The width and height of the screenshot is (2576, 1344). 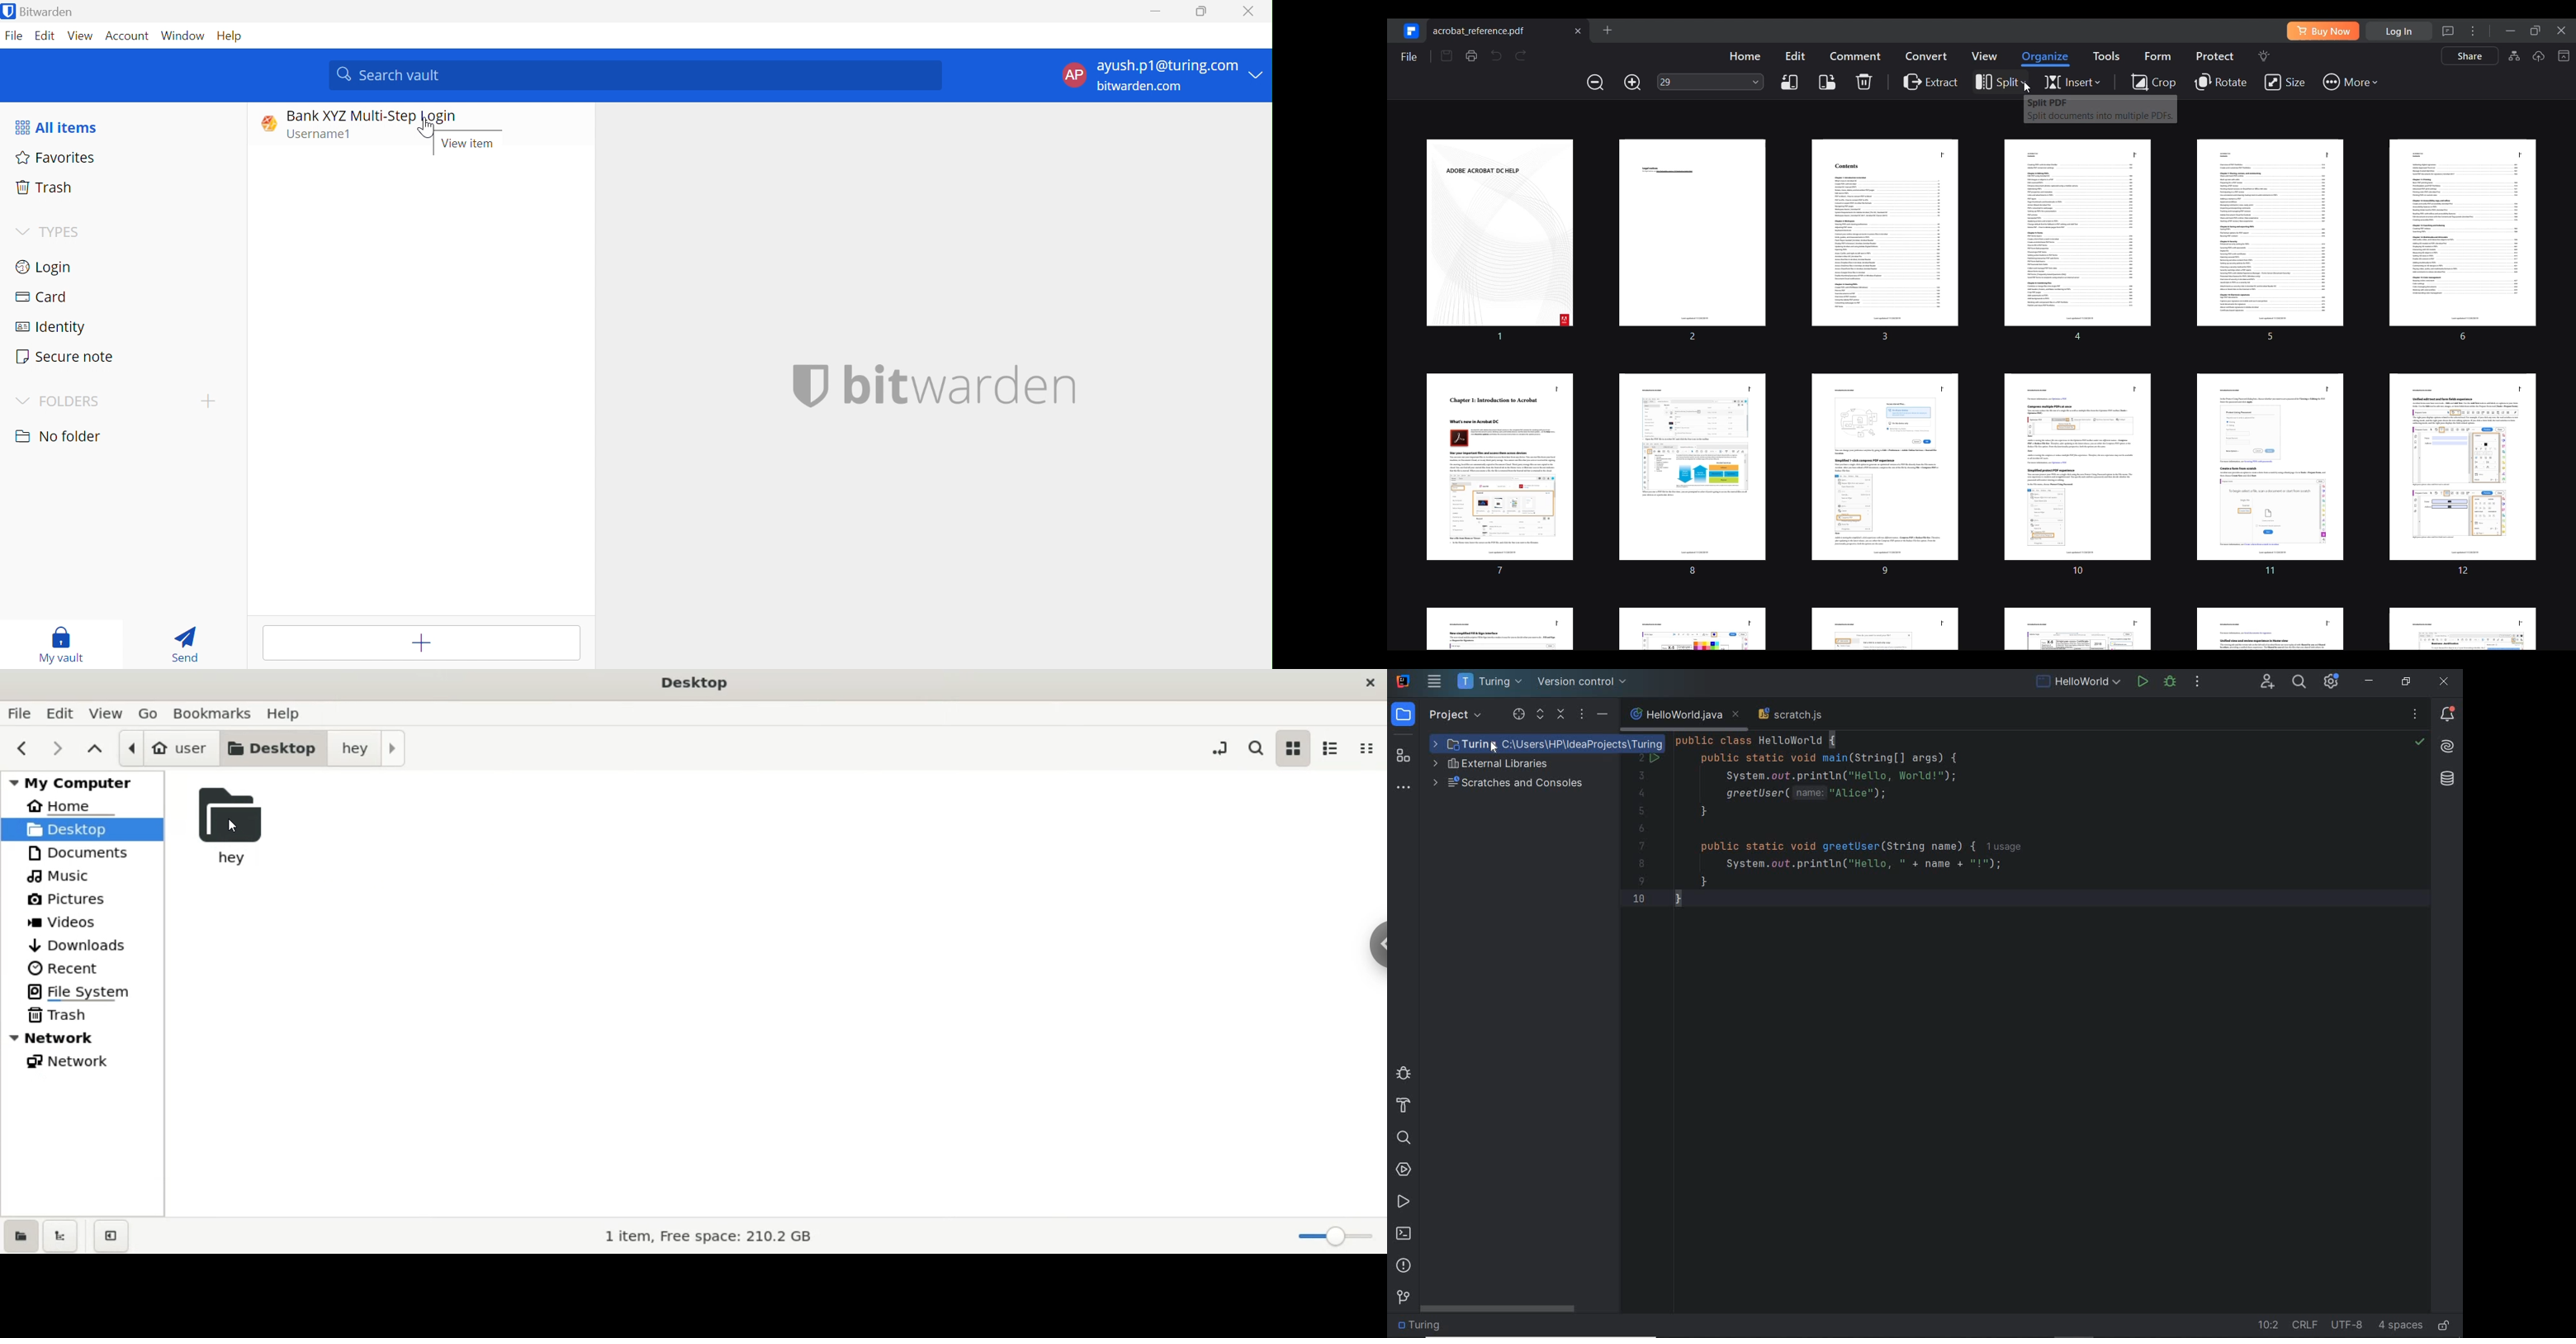 I want to click on AP, so click(x=1078, y=75).